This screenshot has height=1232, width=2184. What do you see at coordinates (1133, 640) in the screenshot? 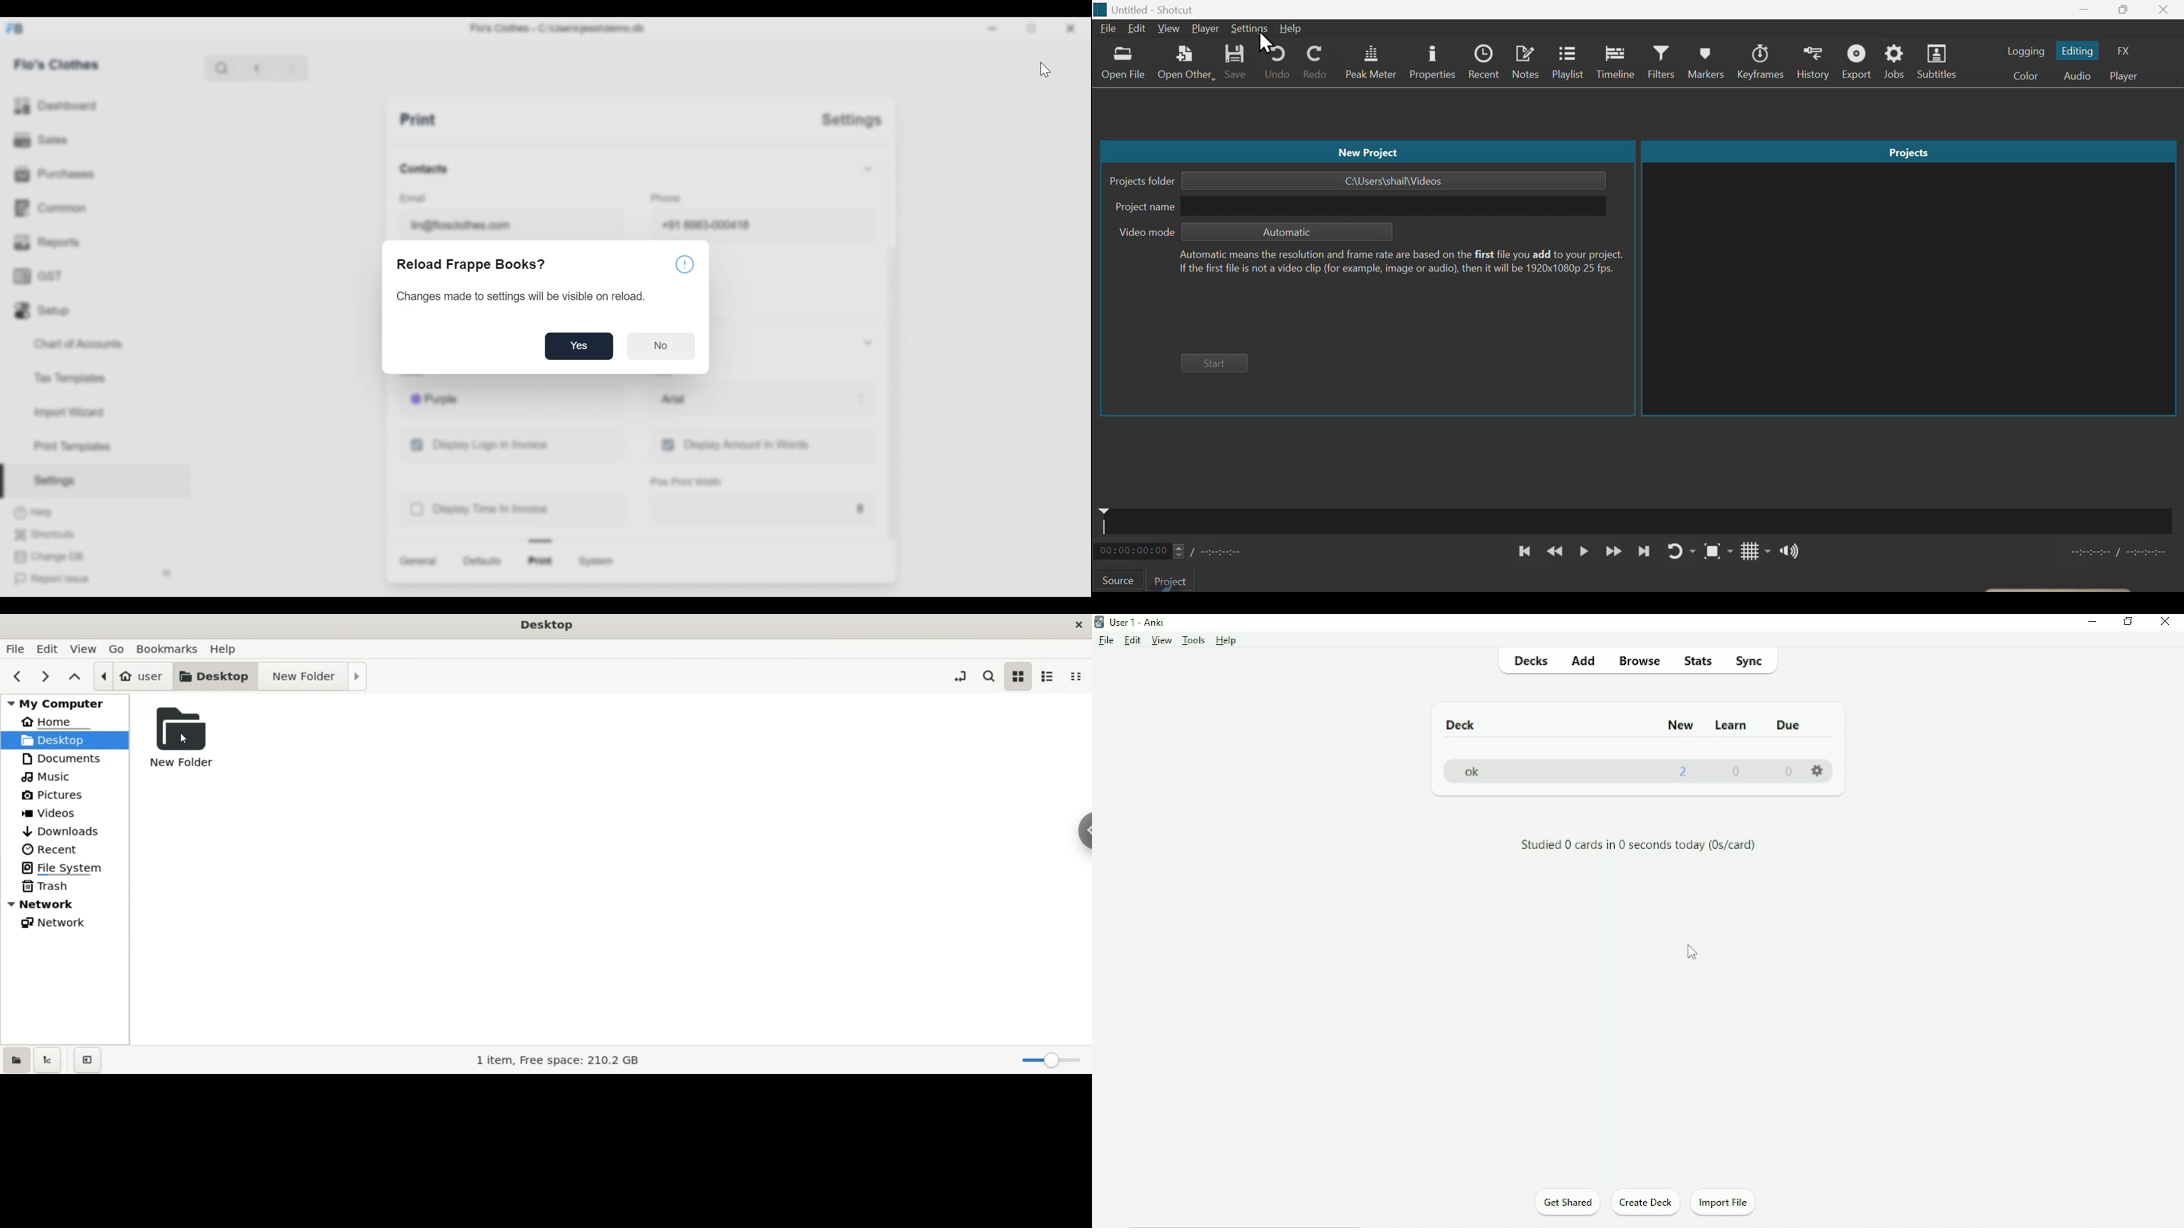
I see `Edit` at bounding box center [1133, 640].